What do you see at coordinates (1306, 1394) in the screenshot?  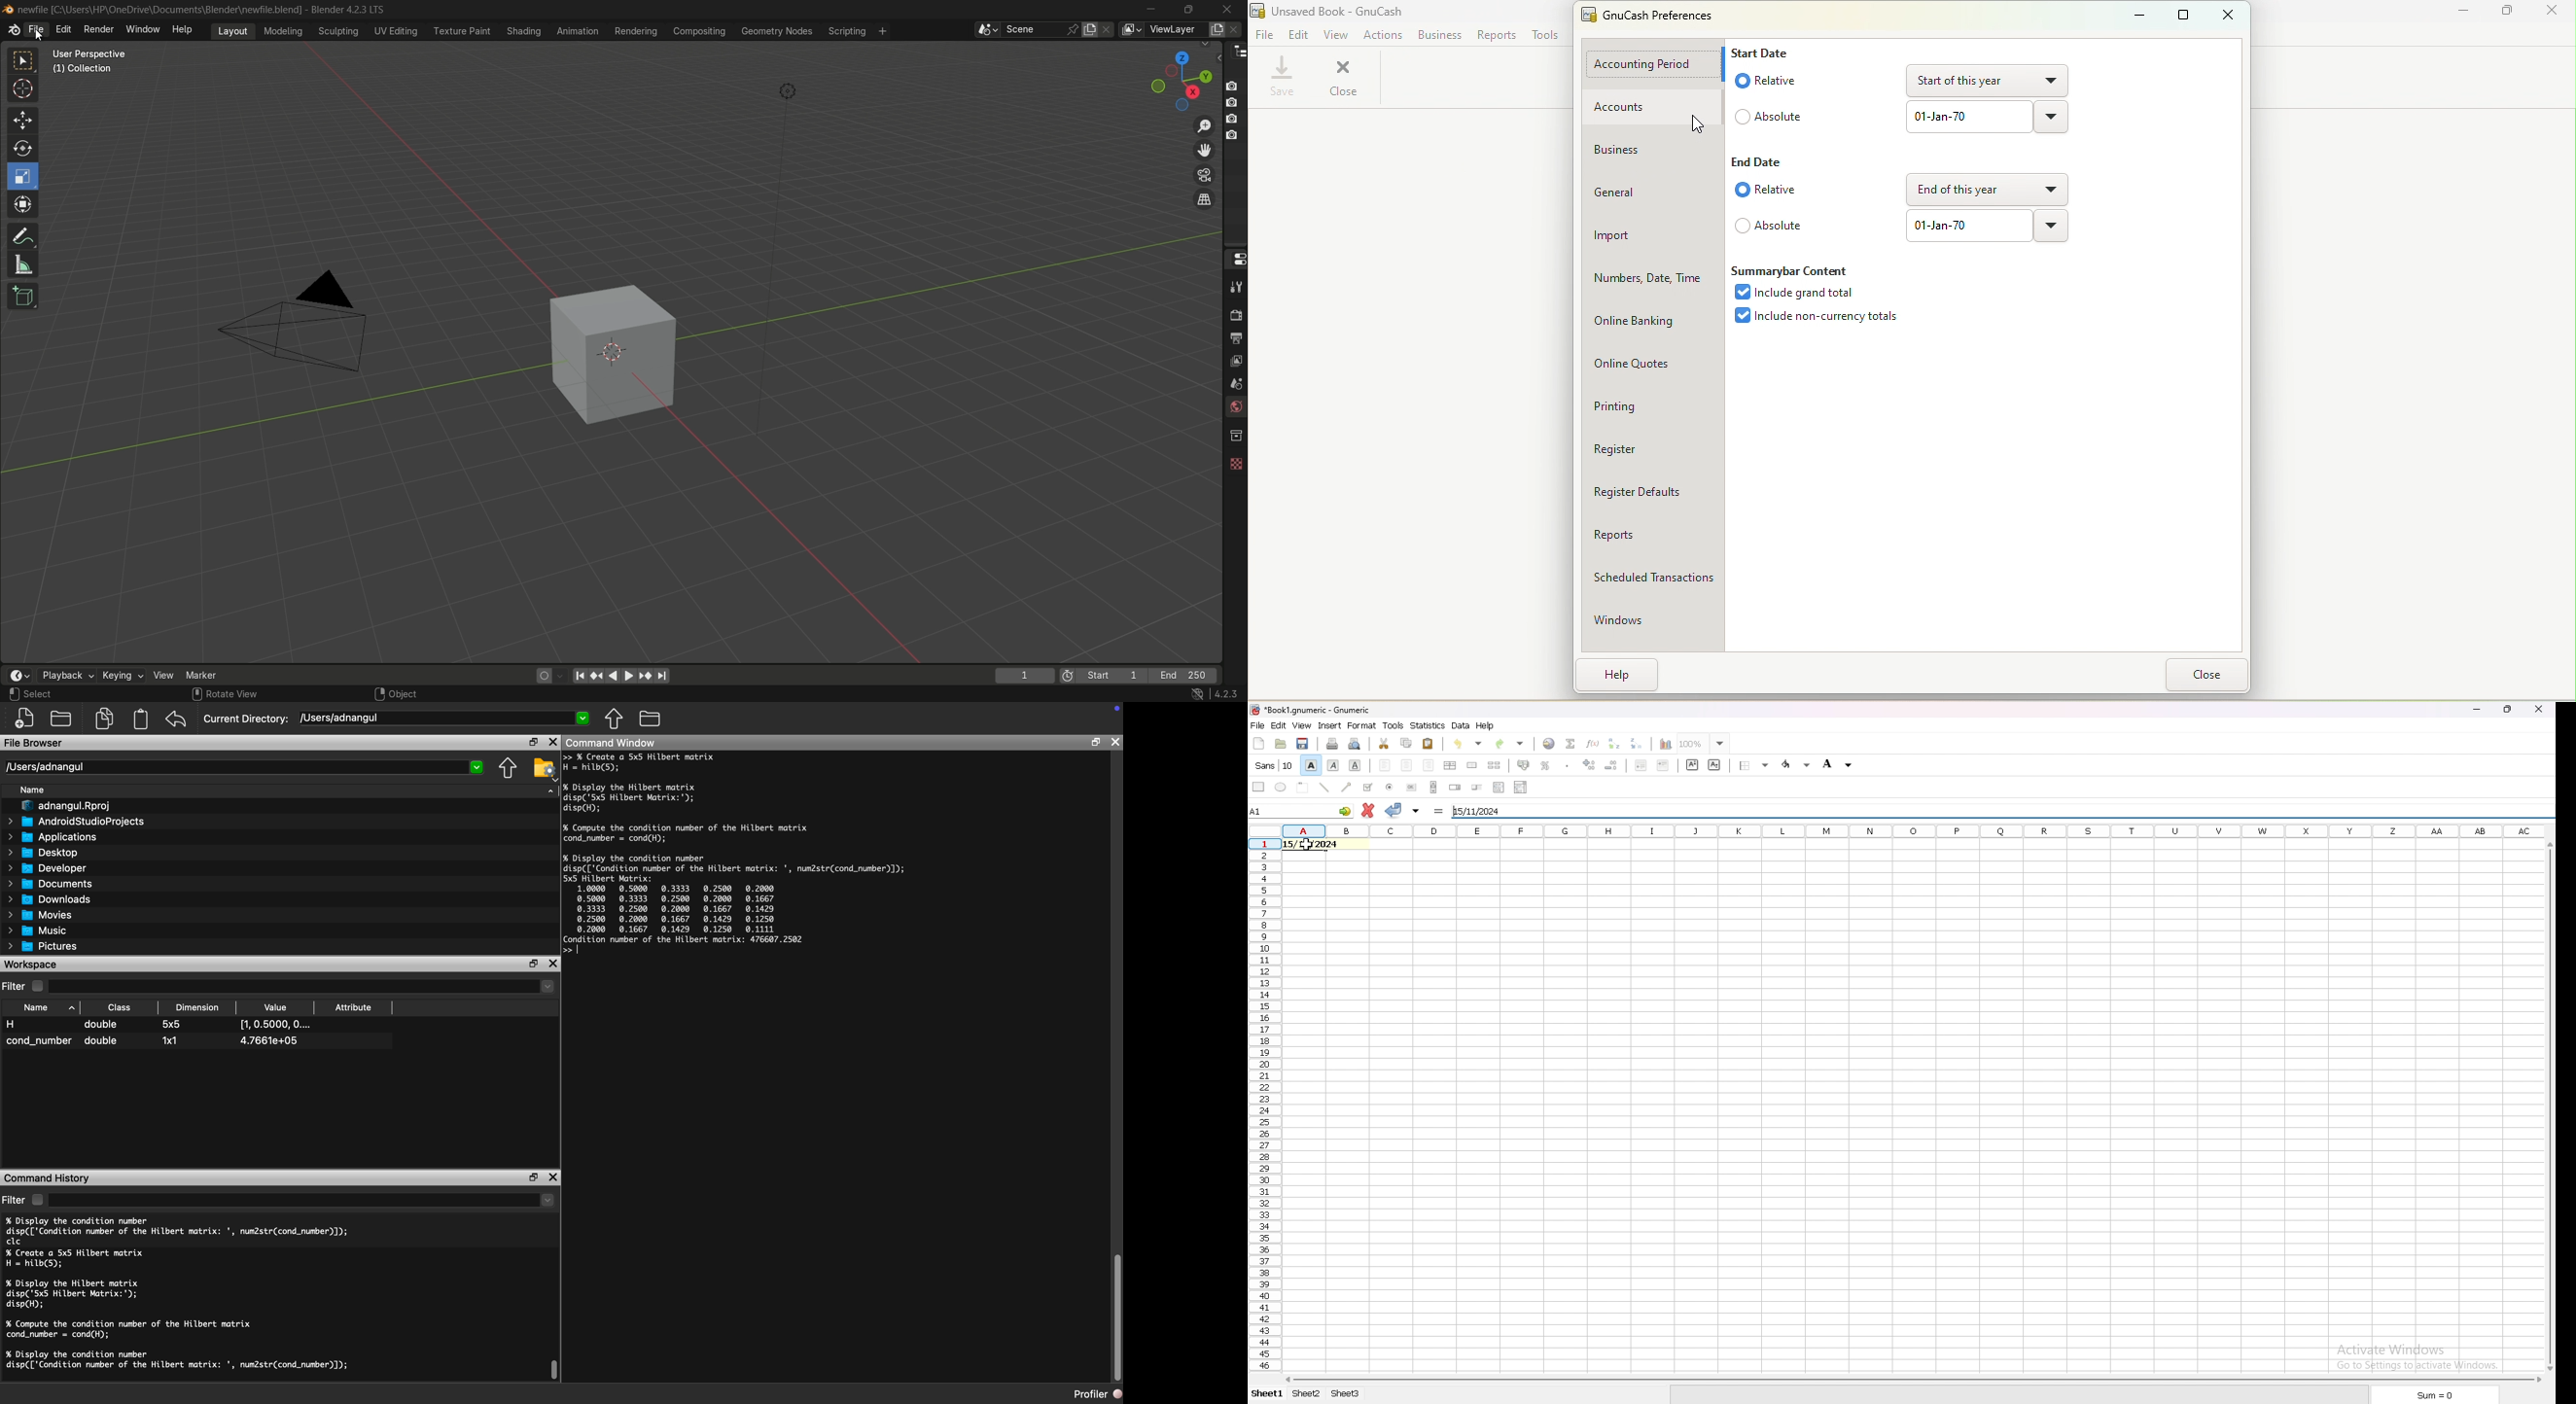 I see `sheet 2` at bounding box center [1306, 1394].